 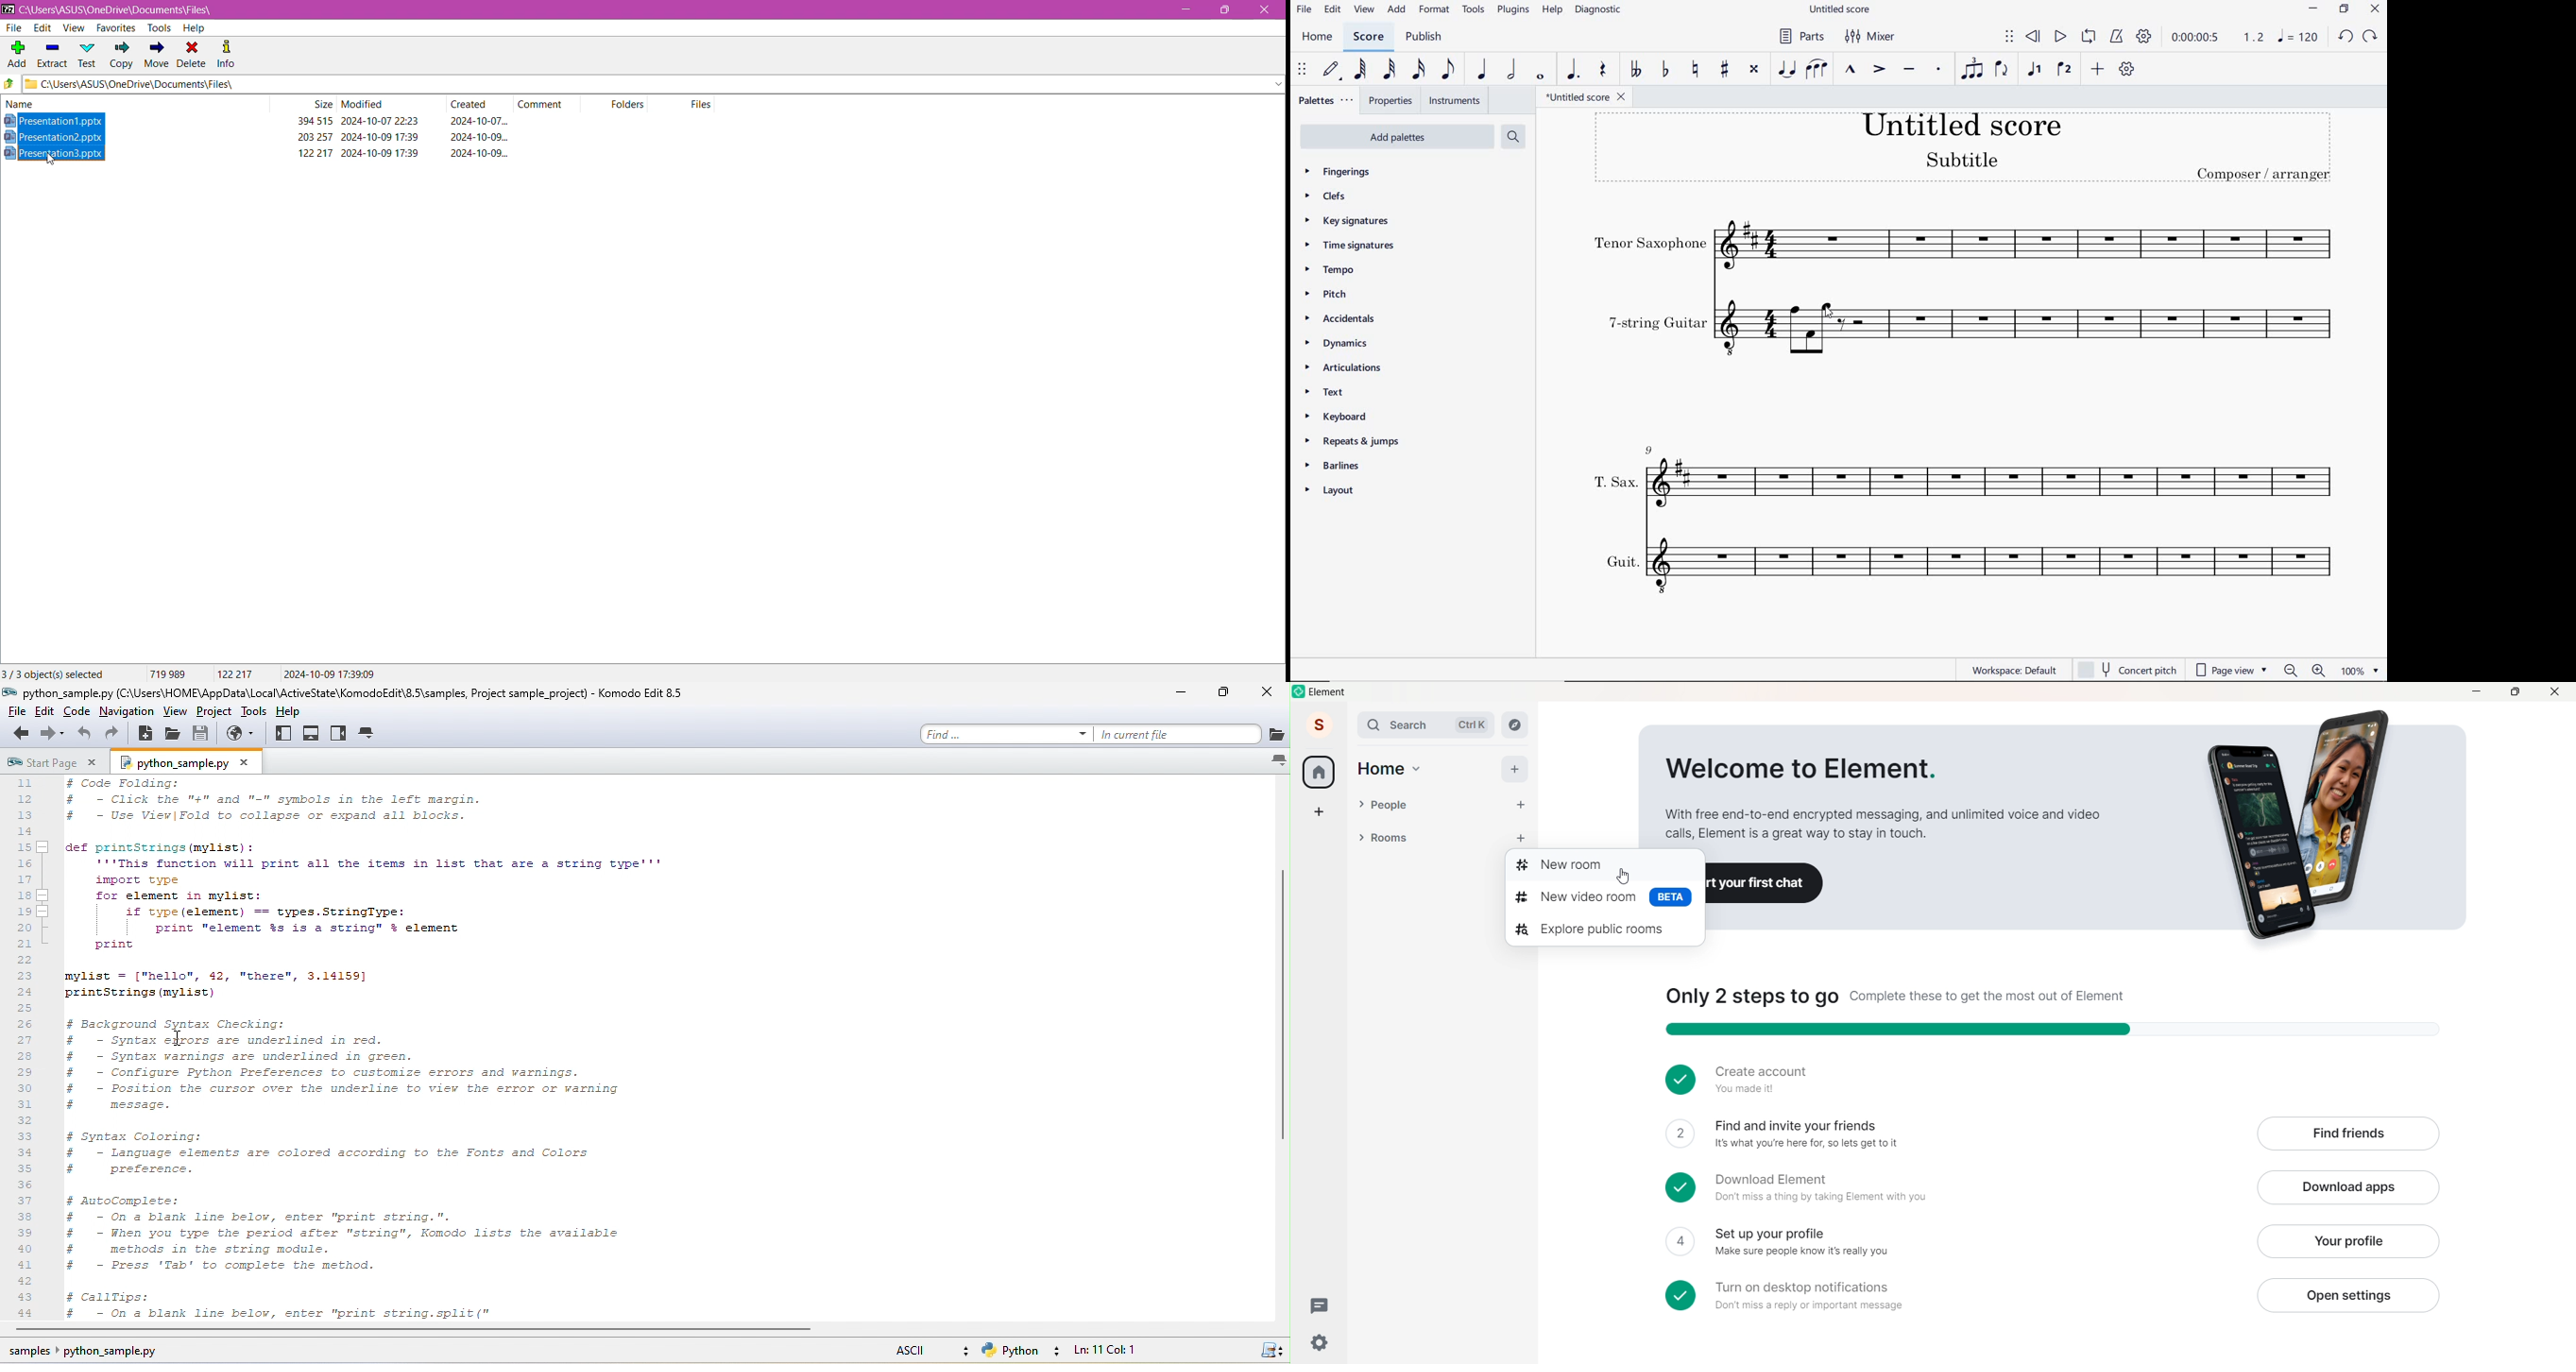 What do you see at coordinates (1322, 1306) in the screenshot?
I see `Threads` at bounding box center [1322, 1306].